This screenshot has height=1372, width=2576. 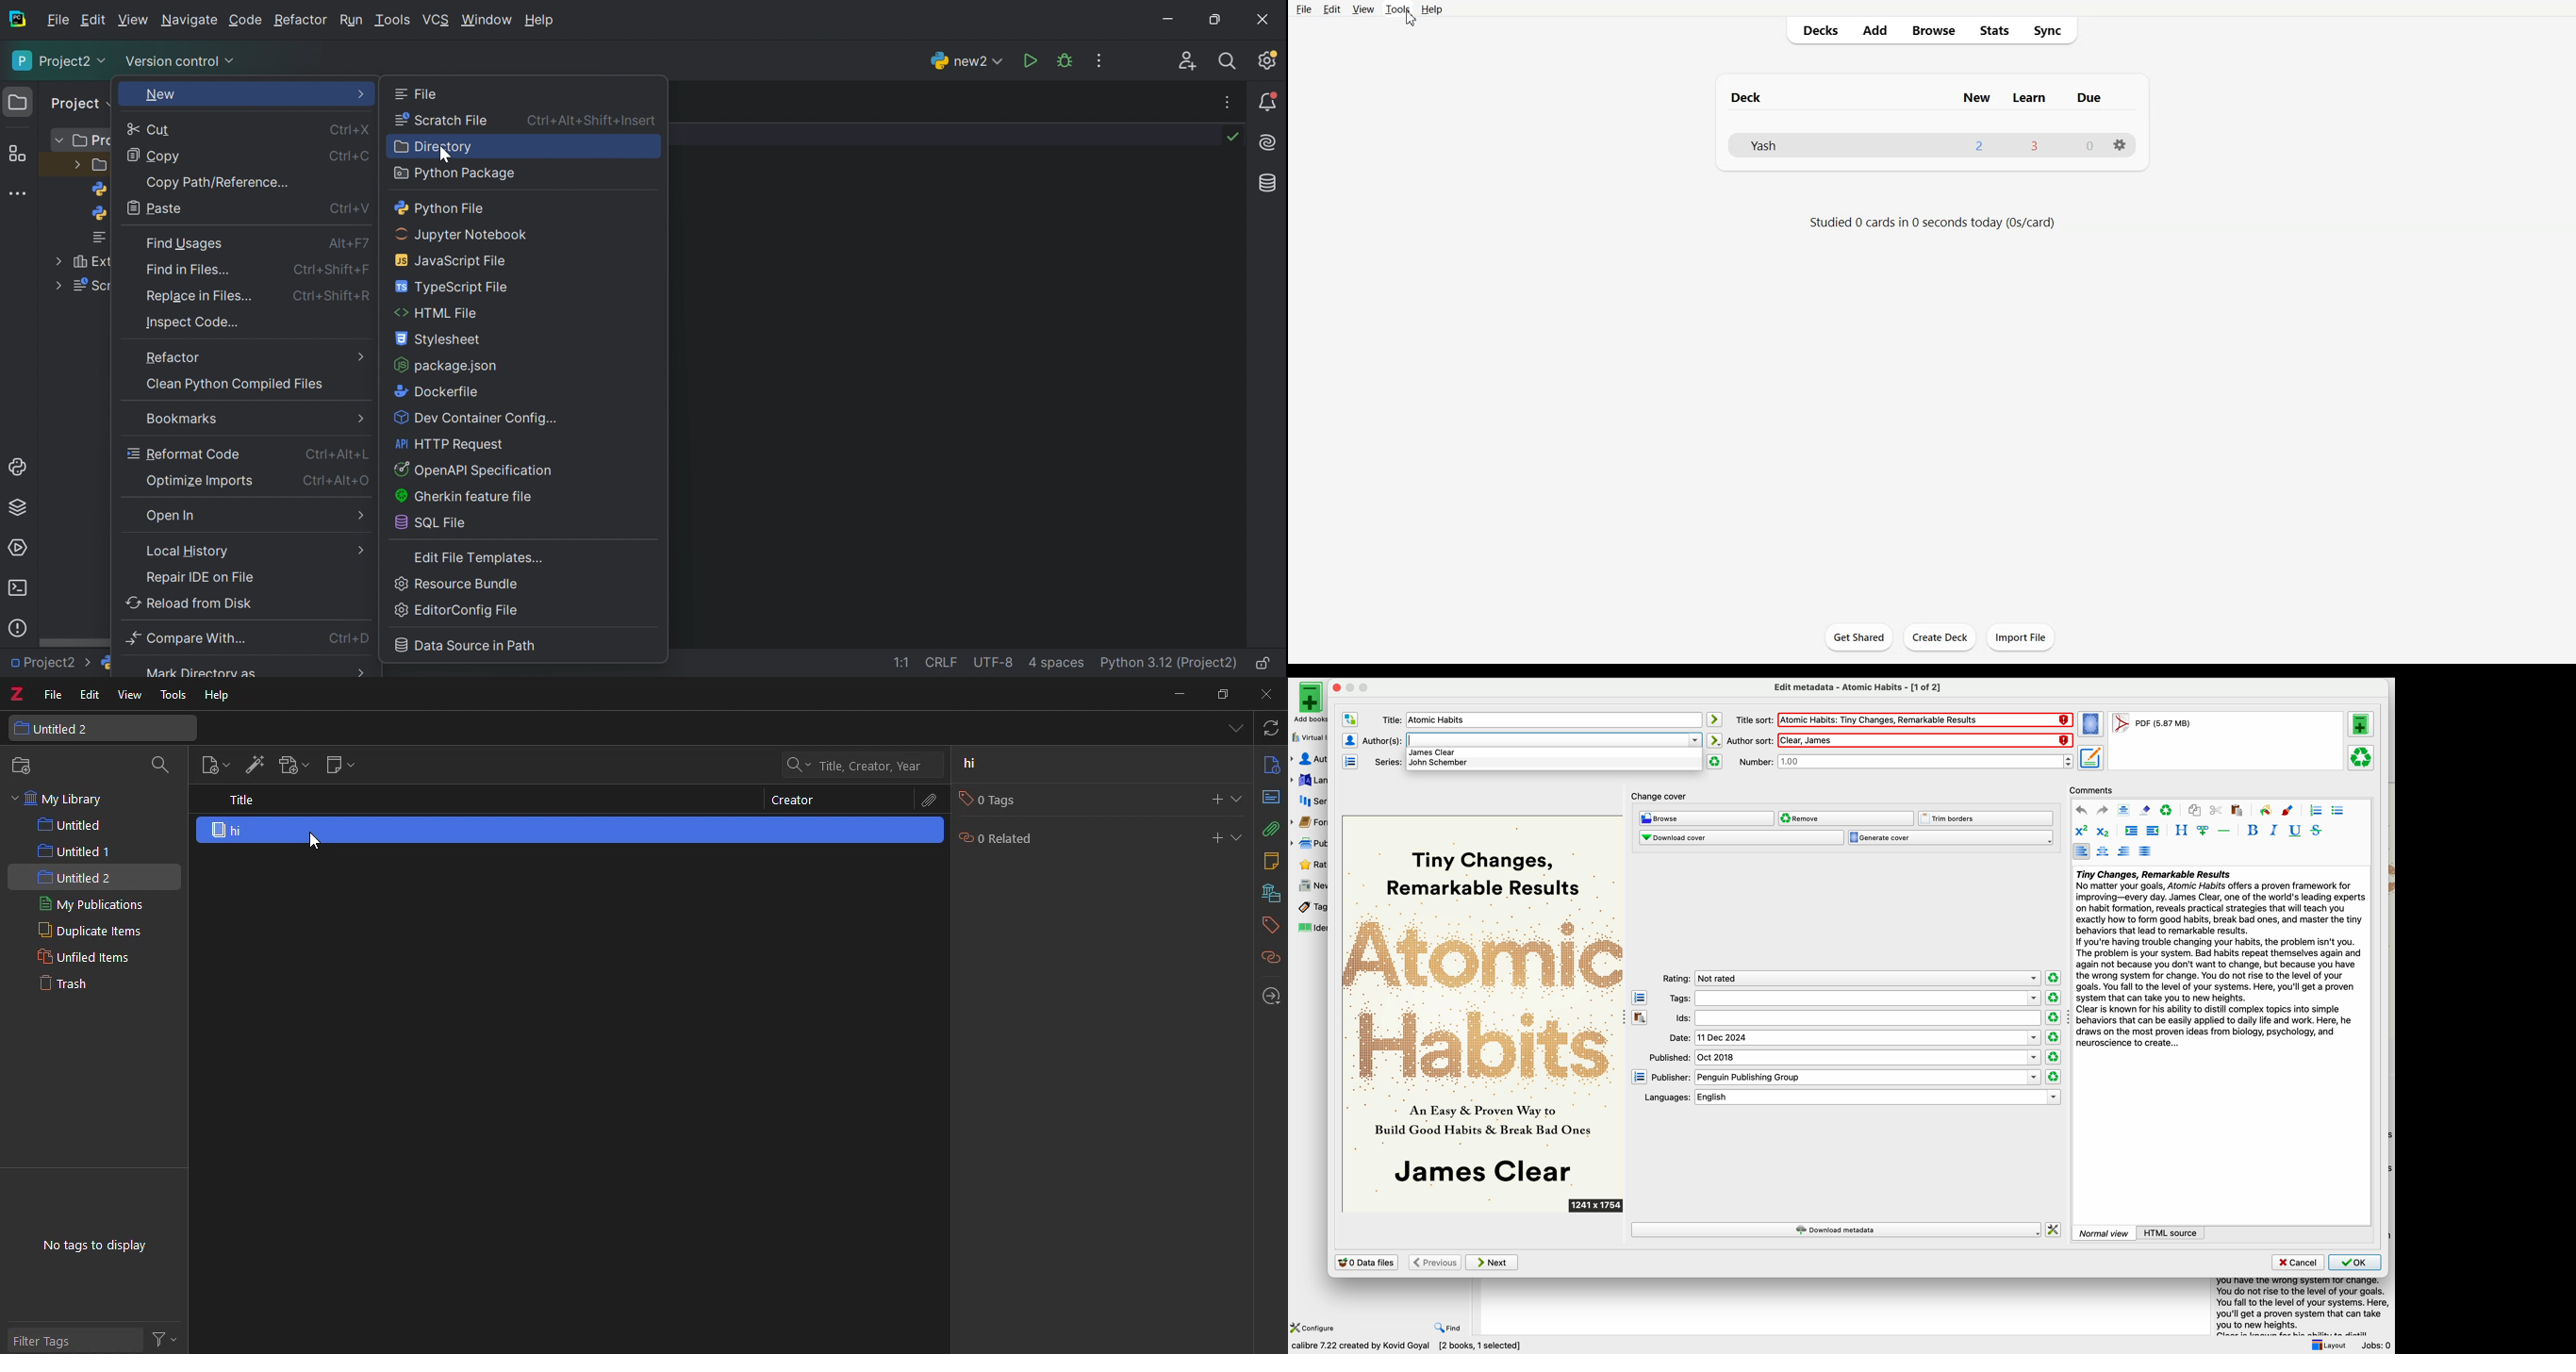 What do you see at coordinates (58, 729) in the screenshot?
I see `untitled 2` at bounding box center [58, 729].